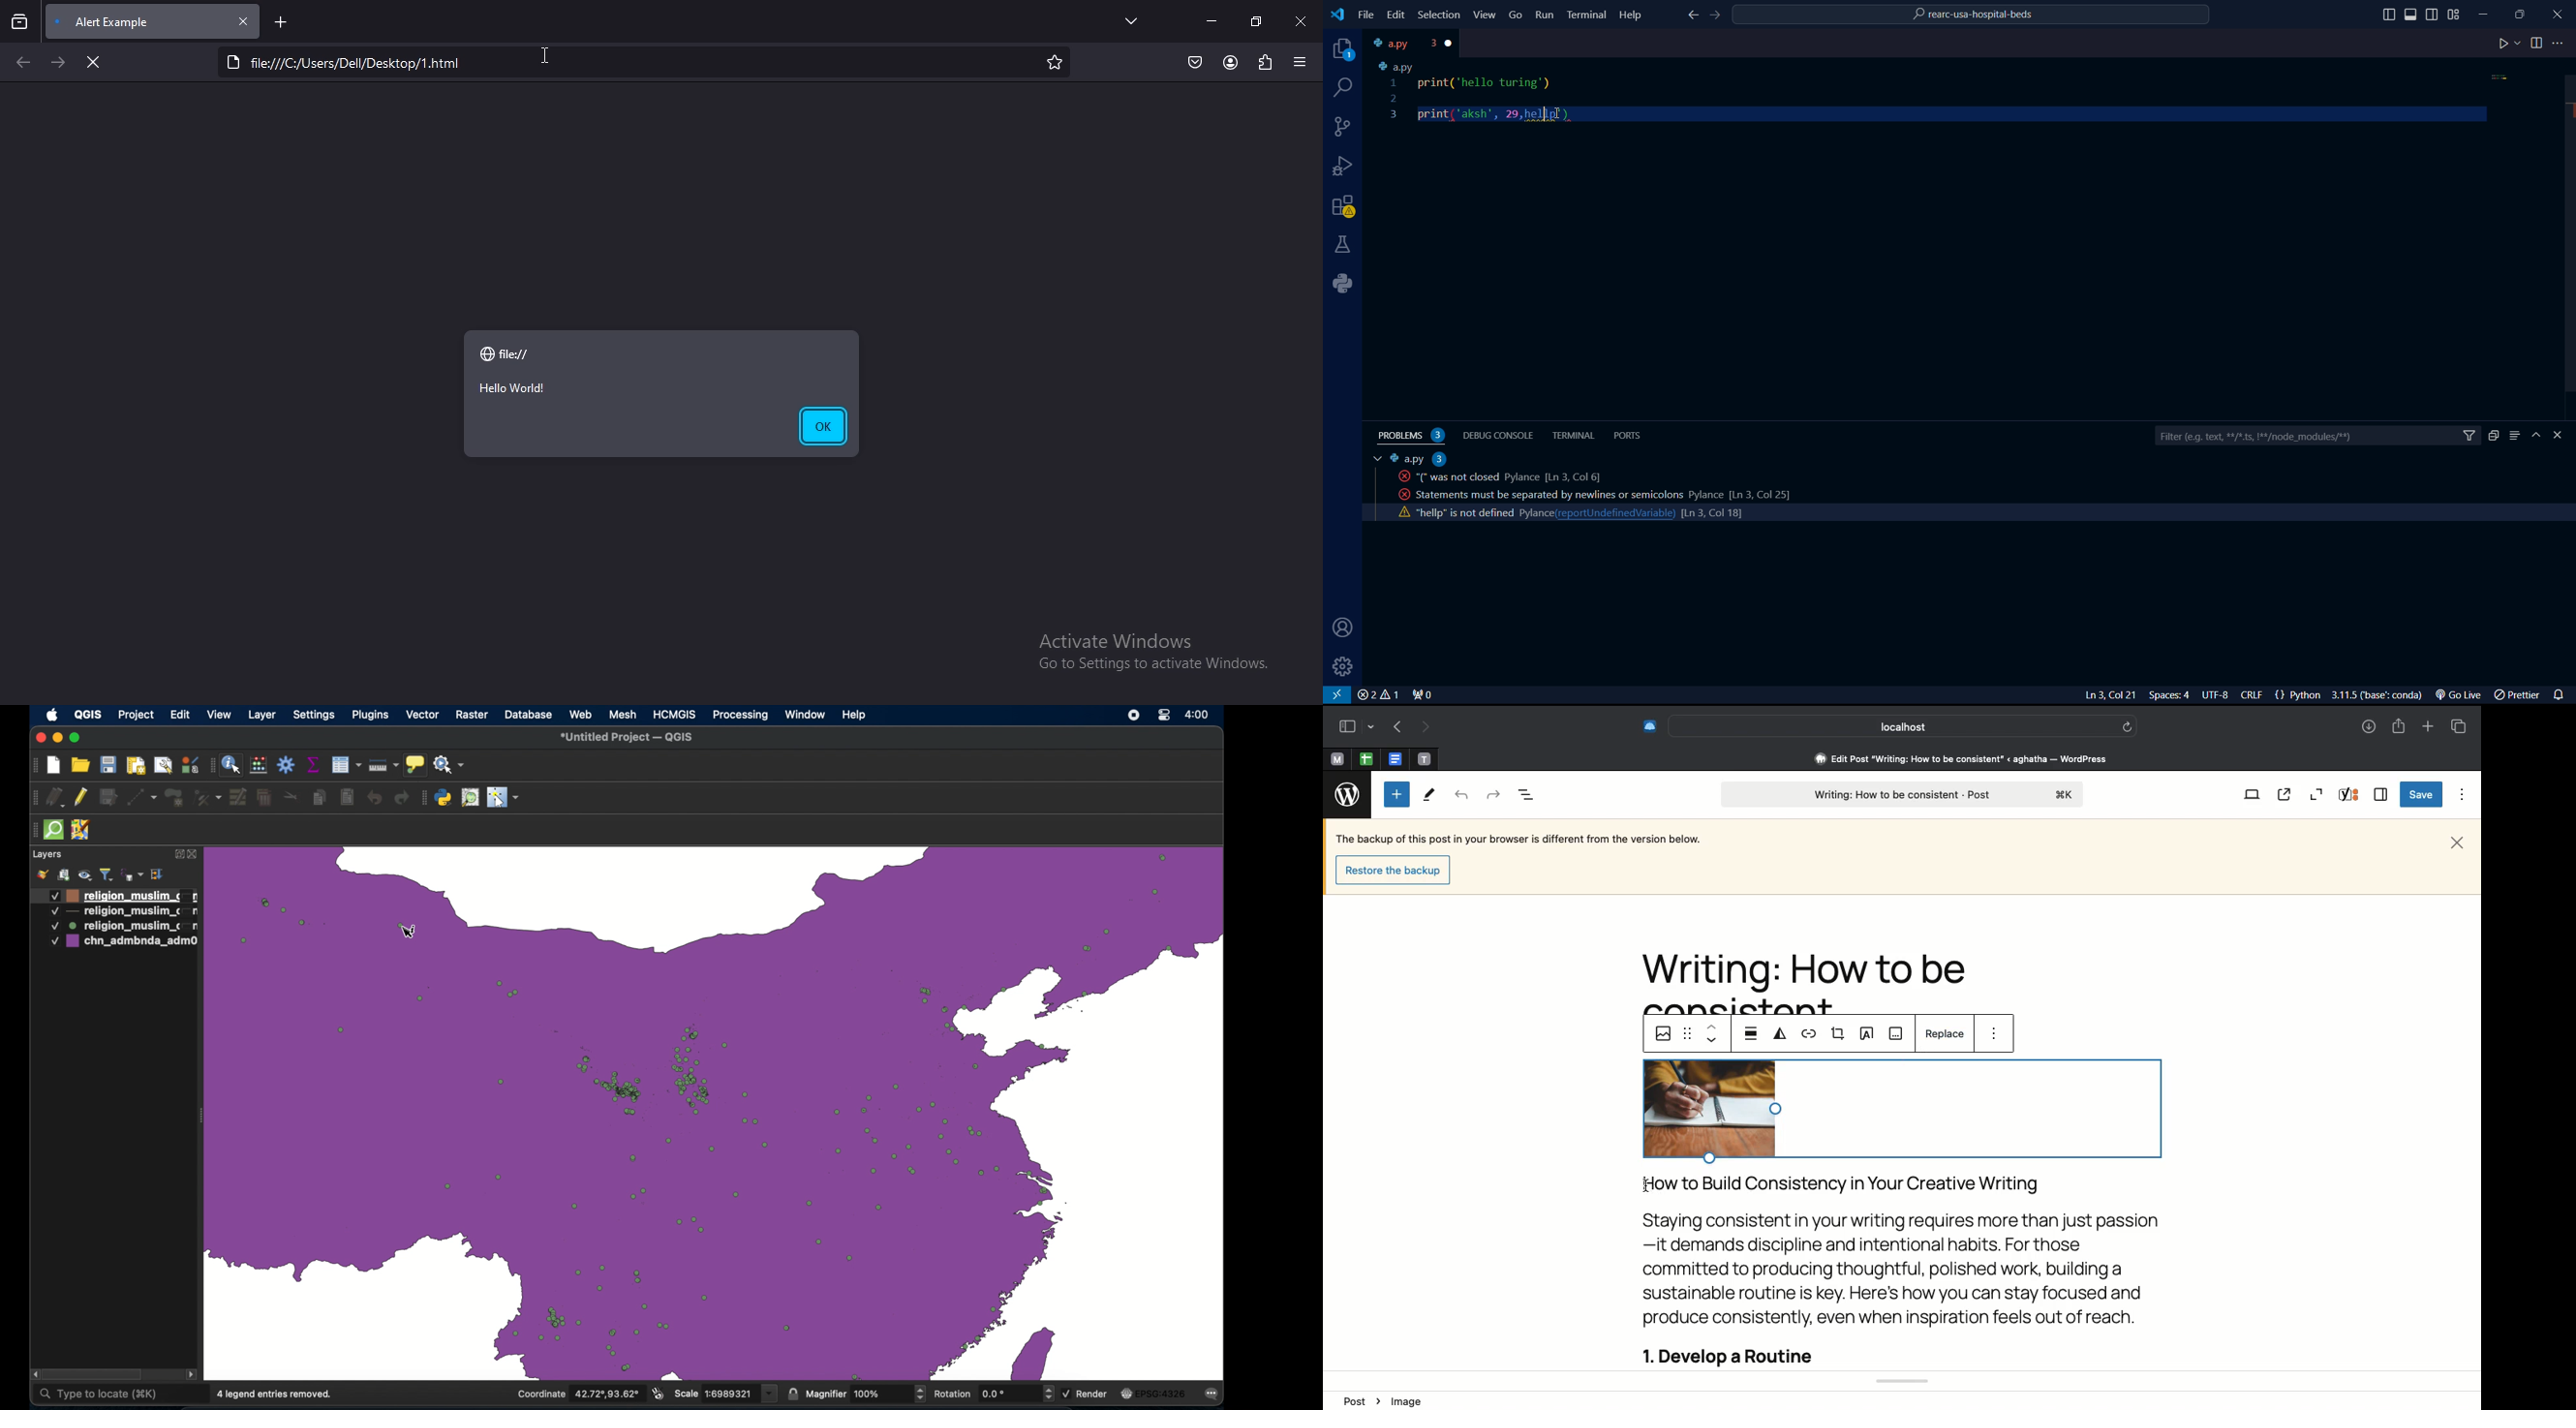  What do you see at coordinates (1900, 1269) in the screenshot?
I see `Body` at bounding box center [1900, 1269].